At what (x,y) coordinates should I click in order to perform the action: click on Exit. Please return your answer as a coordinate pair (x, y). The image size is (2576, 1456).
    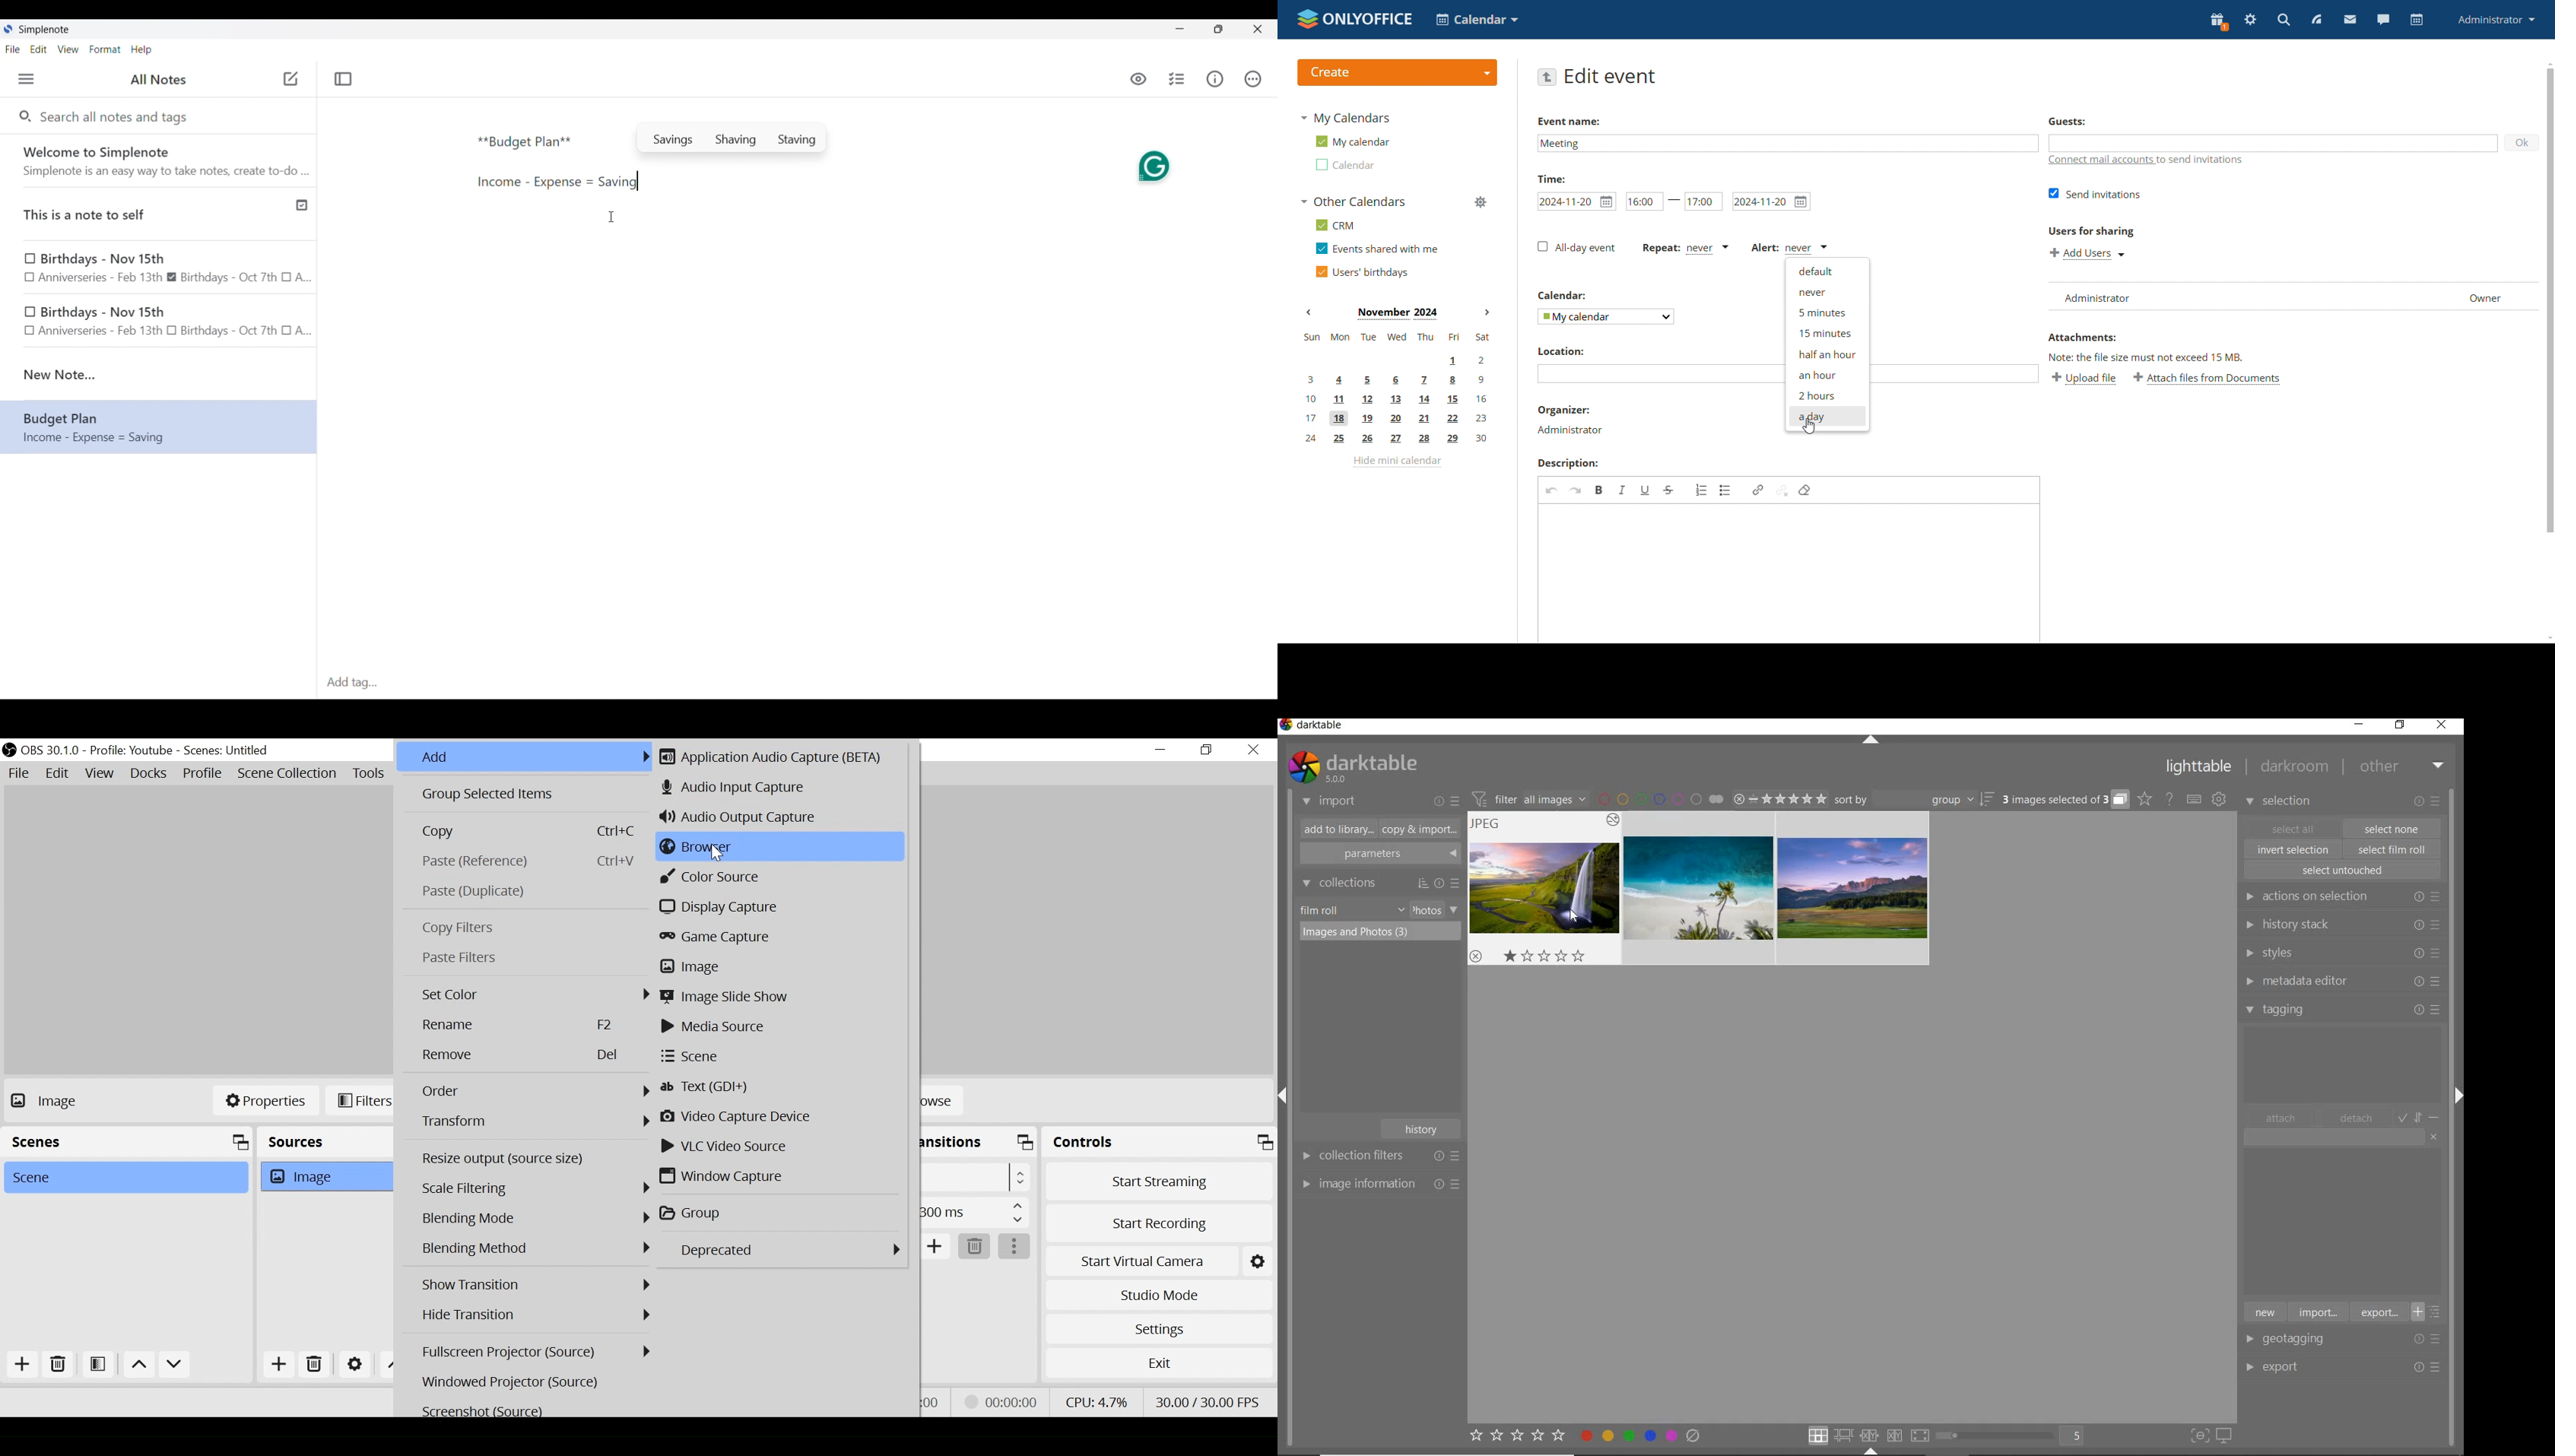
    Looking at the image, I should click on (1158, 1362).